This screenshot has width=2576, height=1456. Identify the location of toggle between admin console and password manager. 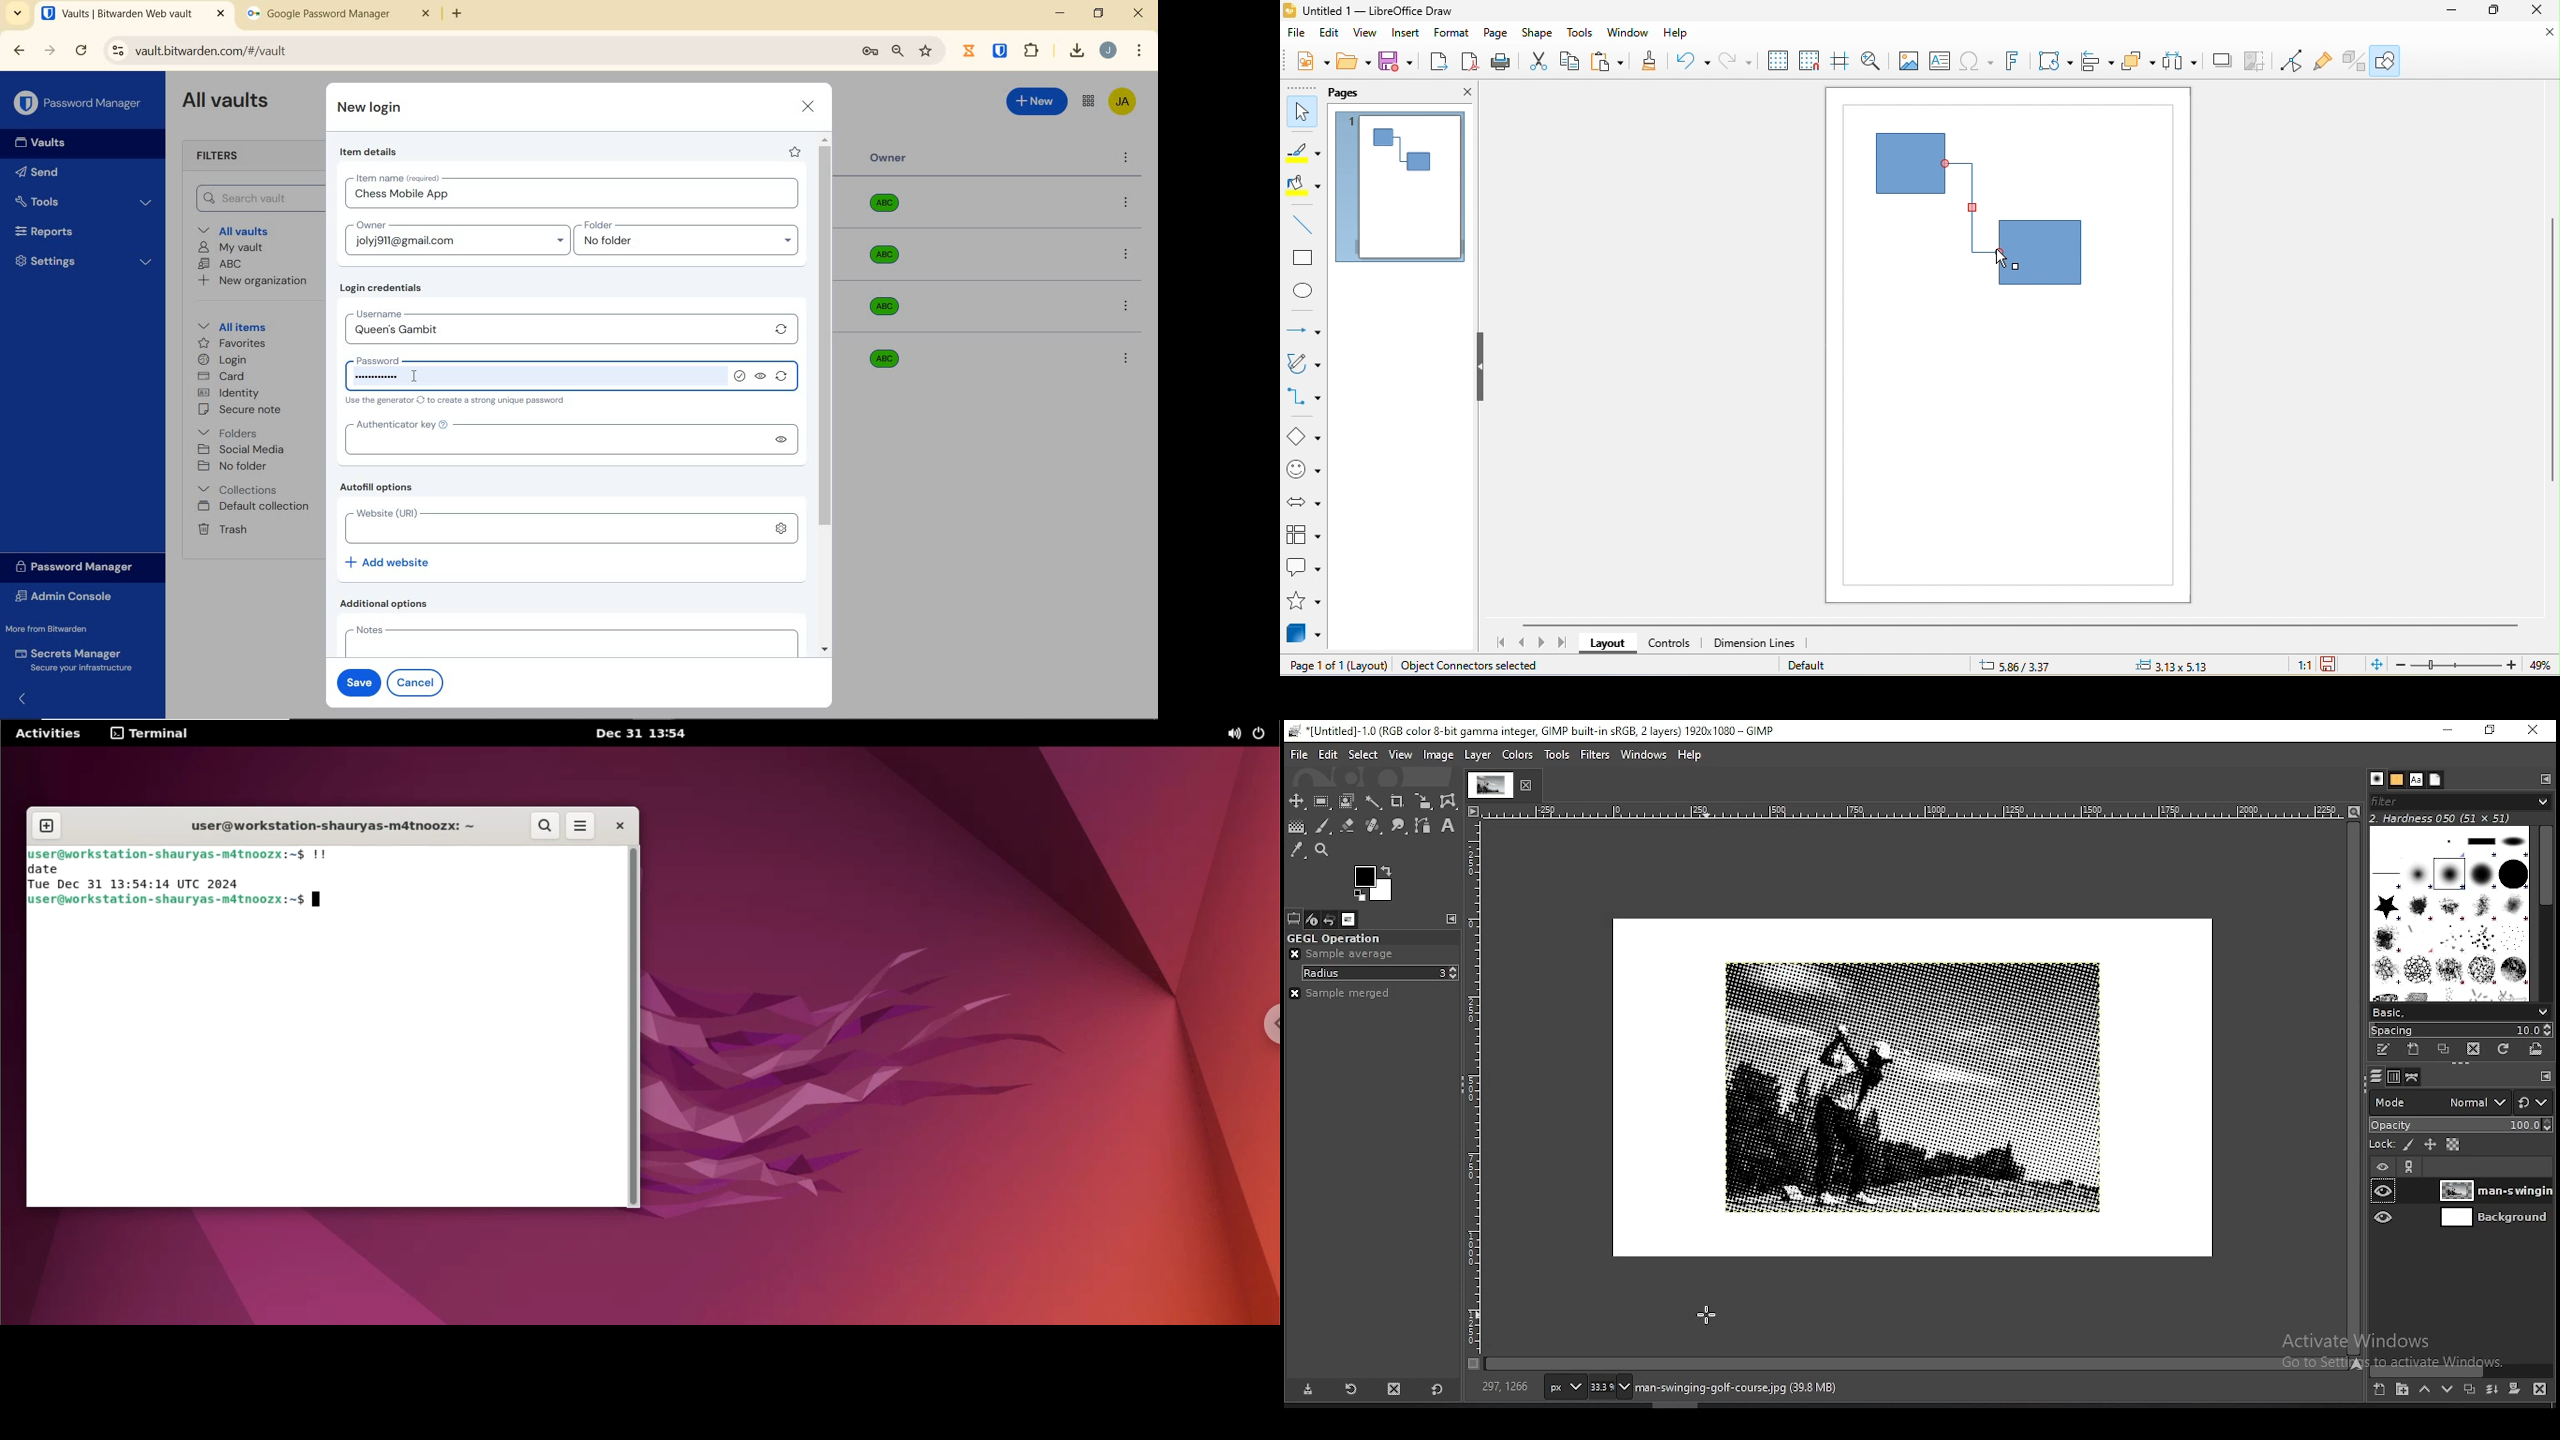
(1088, 102).